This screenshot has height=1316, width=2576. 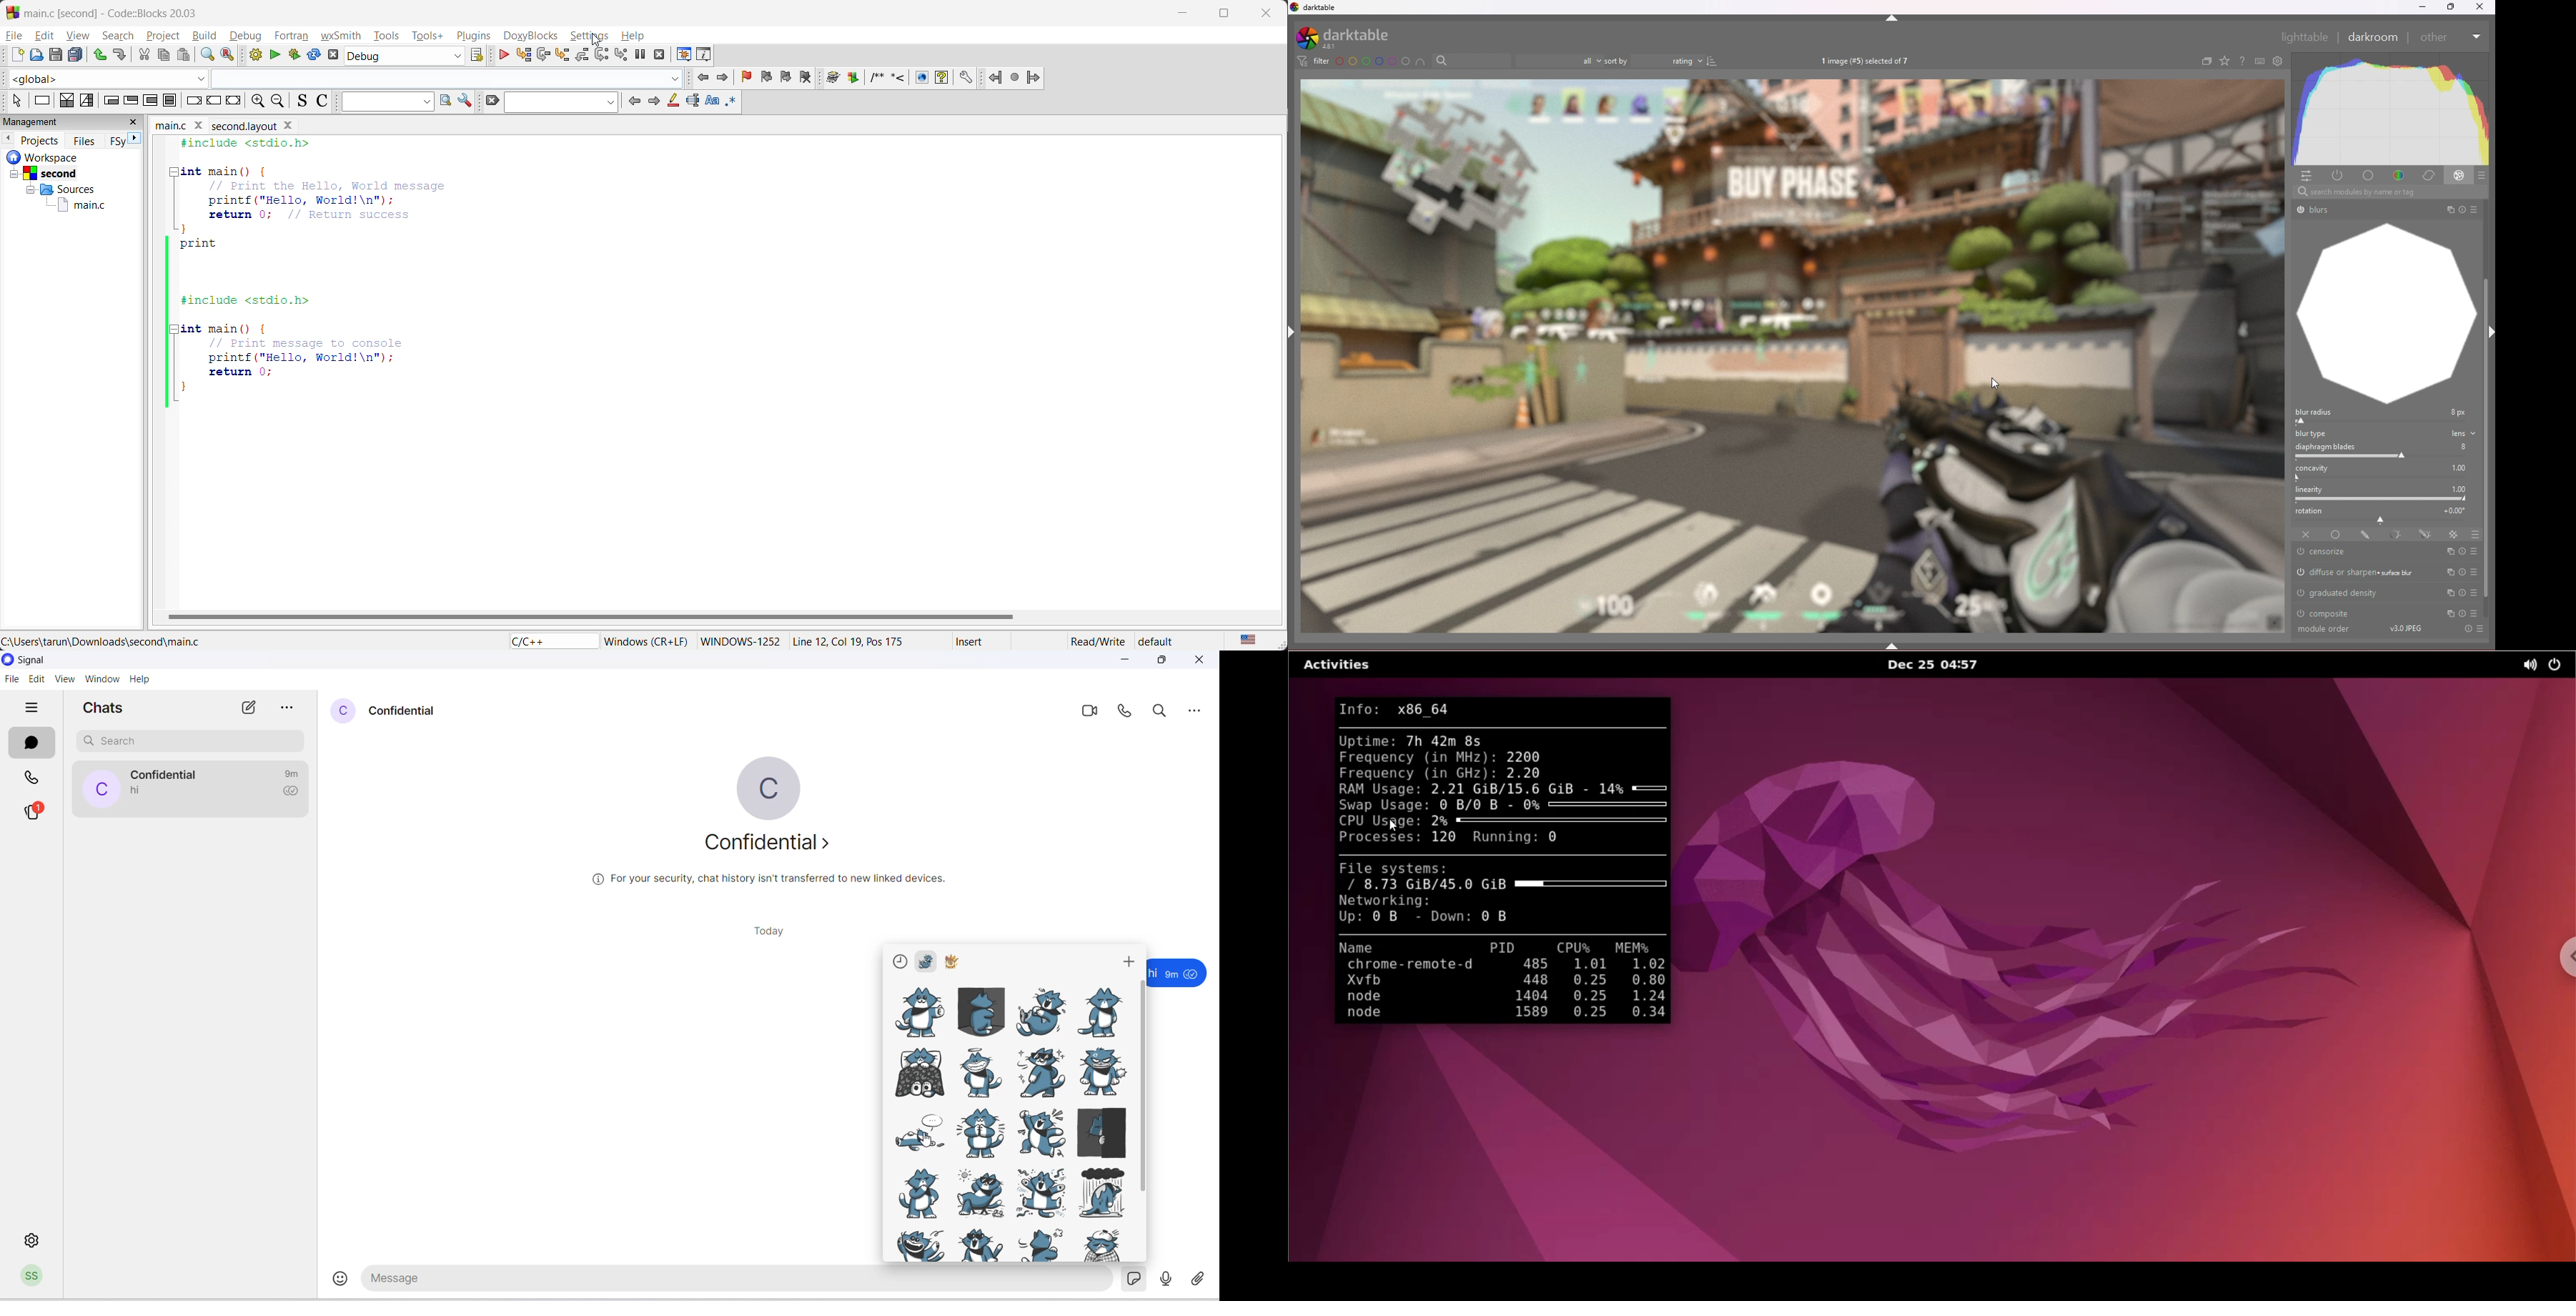 I want to click on last message, so click(x=138, y=791).